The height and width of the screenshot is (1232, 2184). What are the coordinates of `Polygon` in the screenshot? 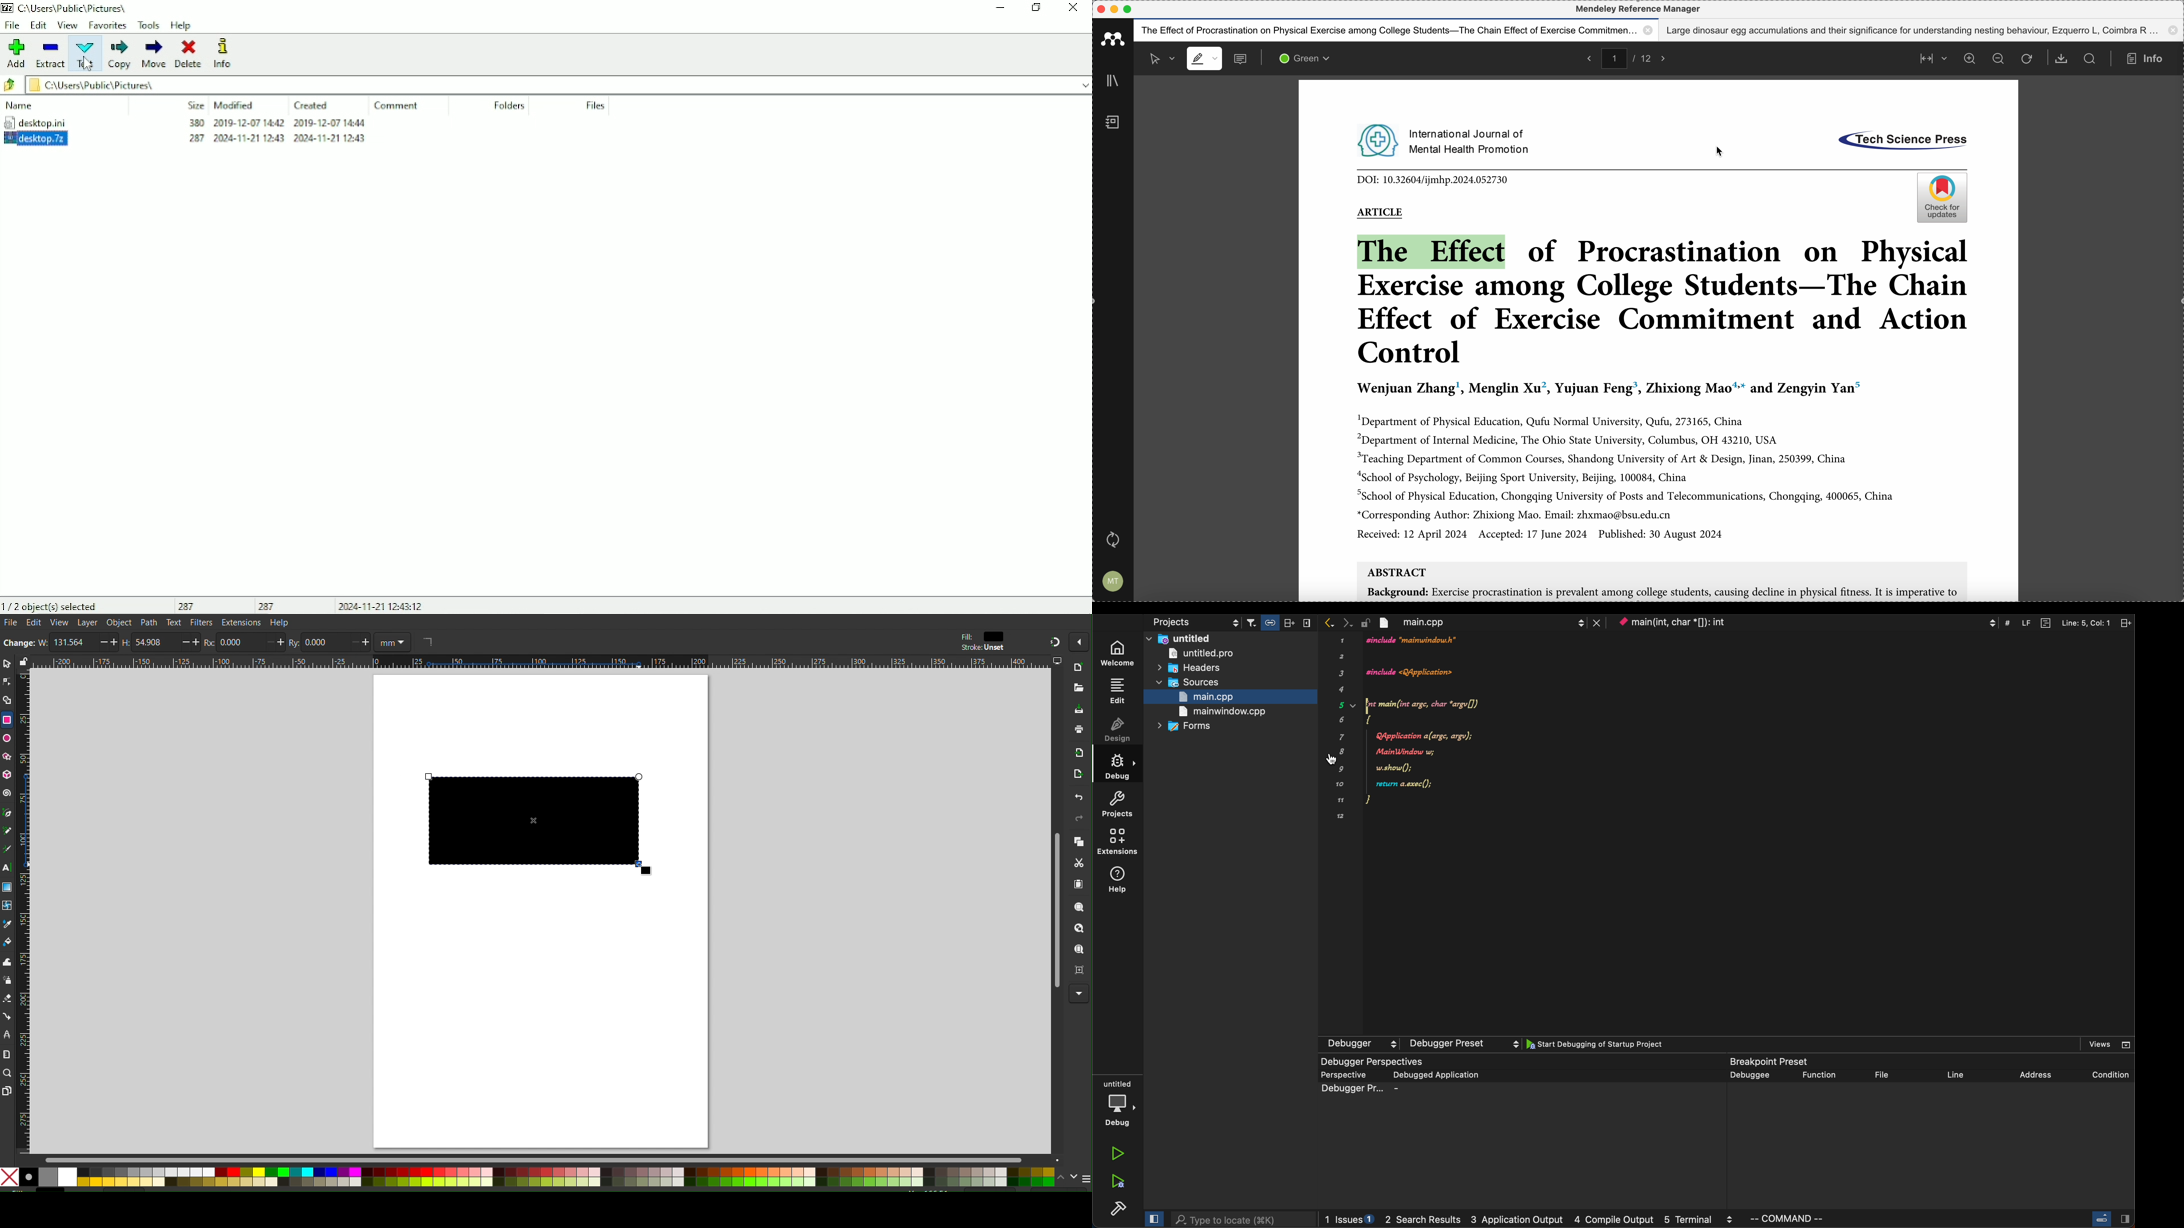 It's located at (7, 756).